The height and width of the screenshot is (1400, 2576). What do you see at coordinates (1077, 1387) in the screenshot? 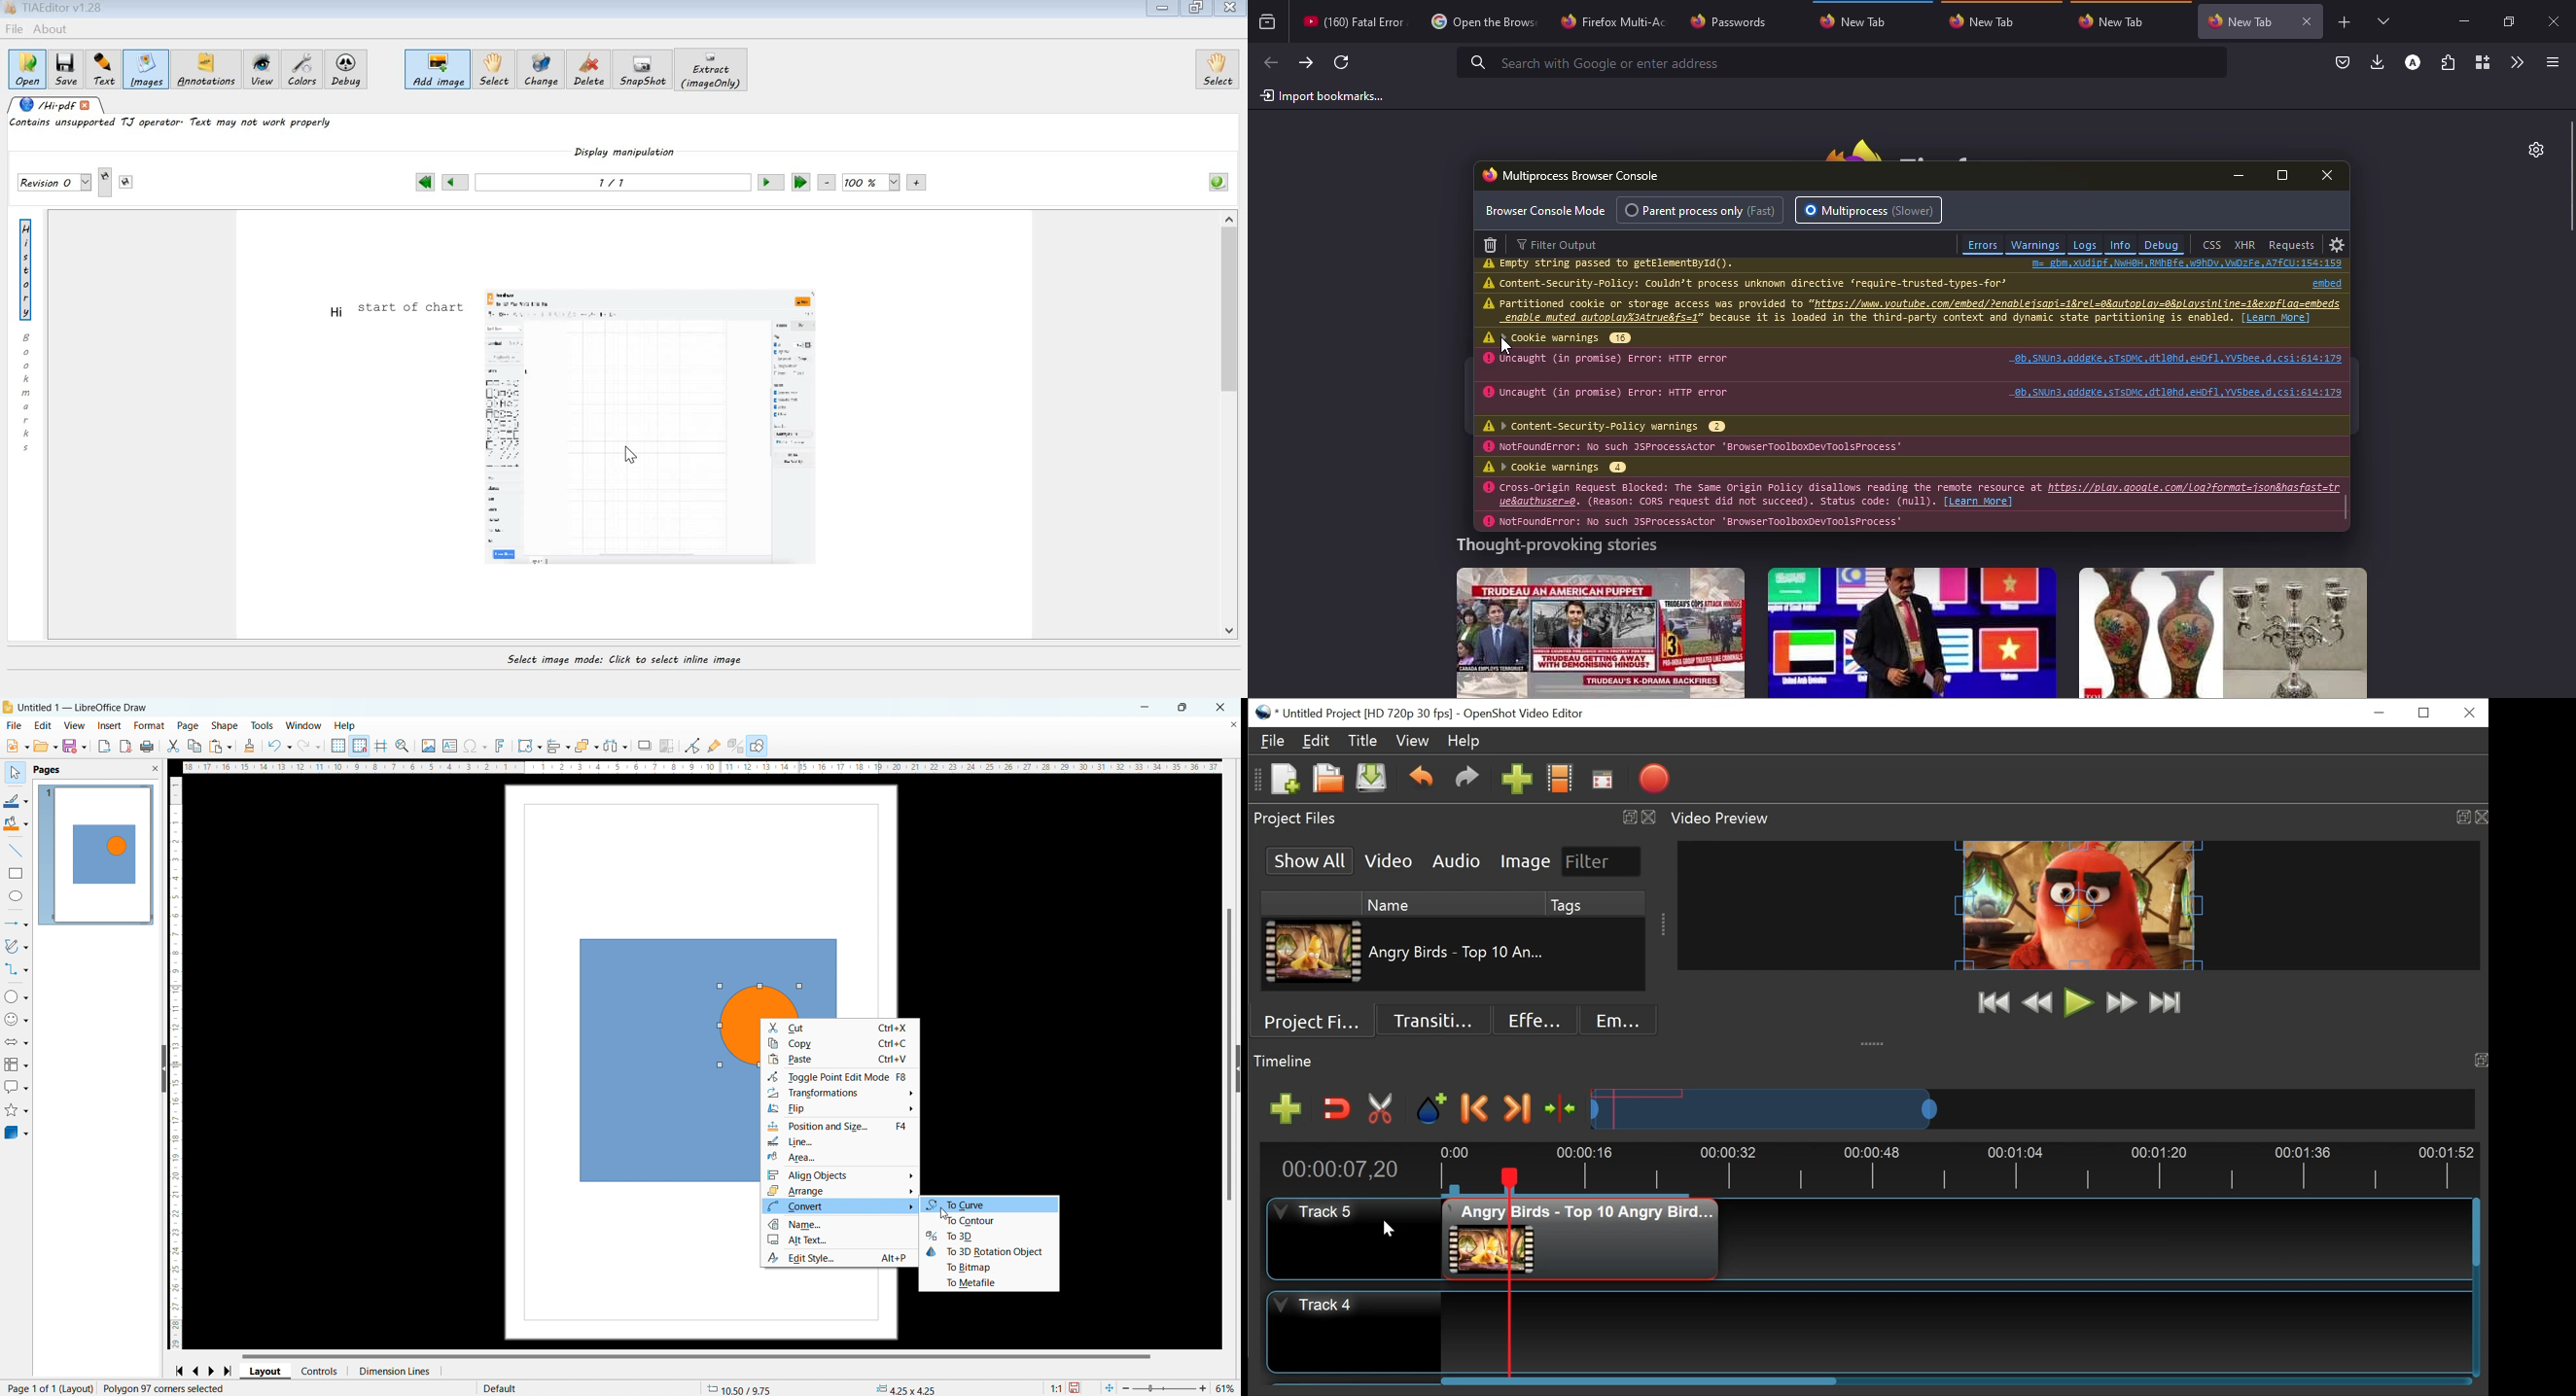
I see `save` at bounding box center [1077, 1387].